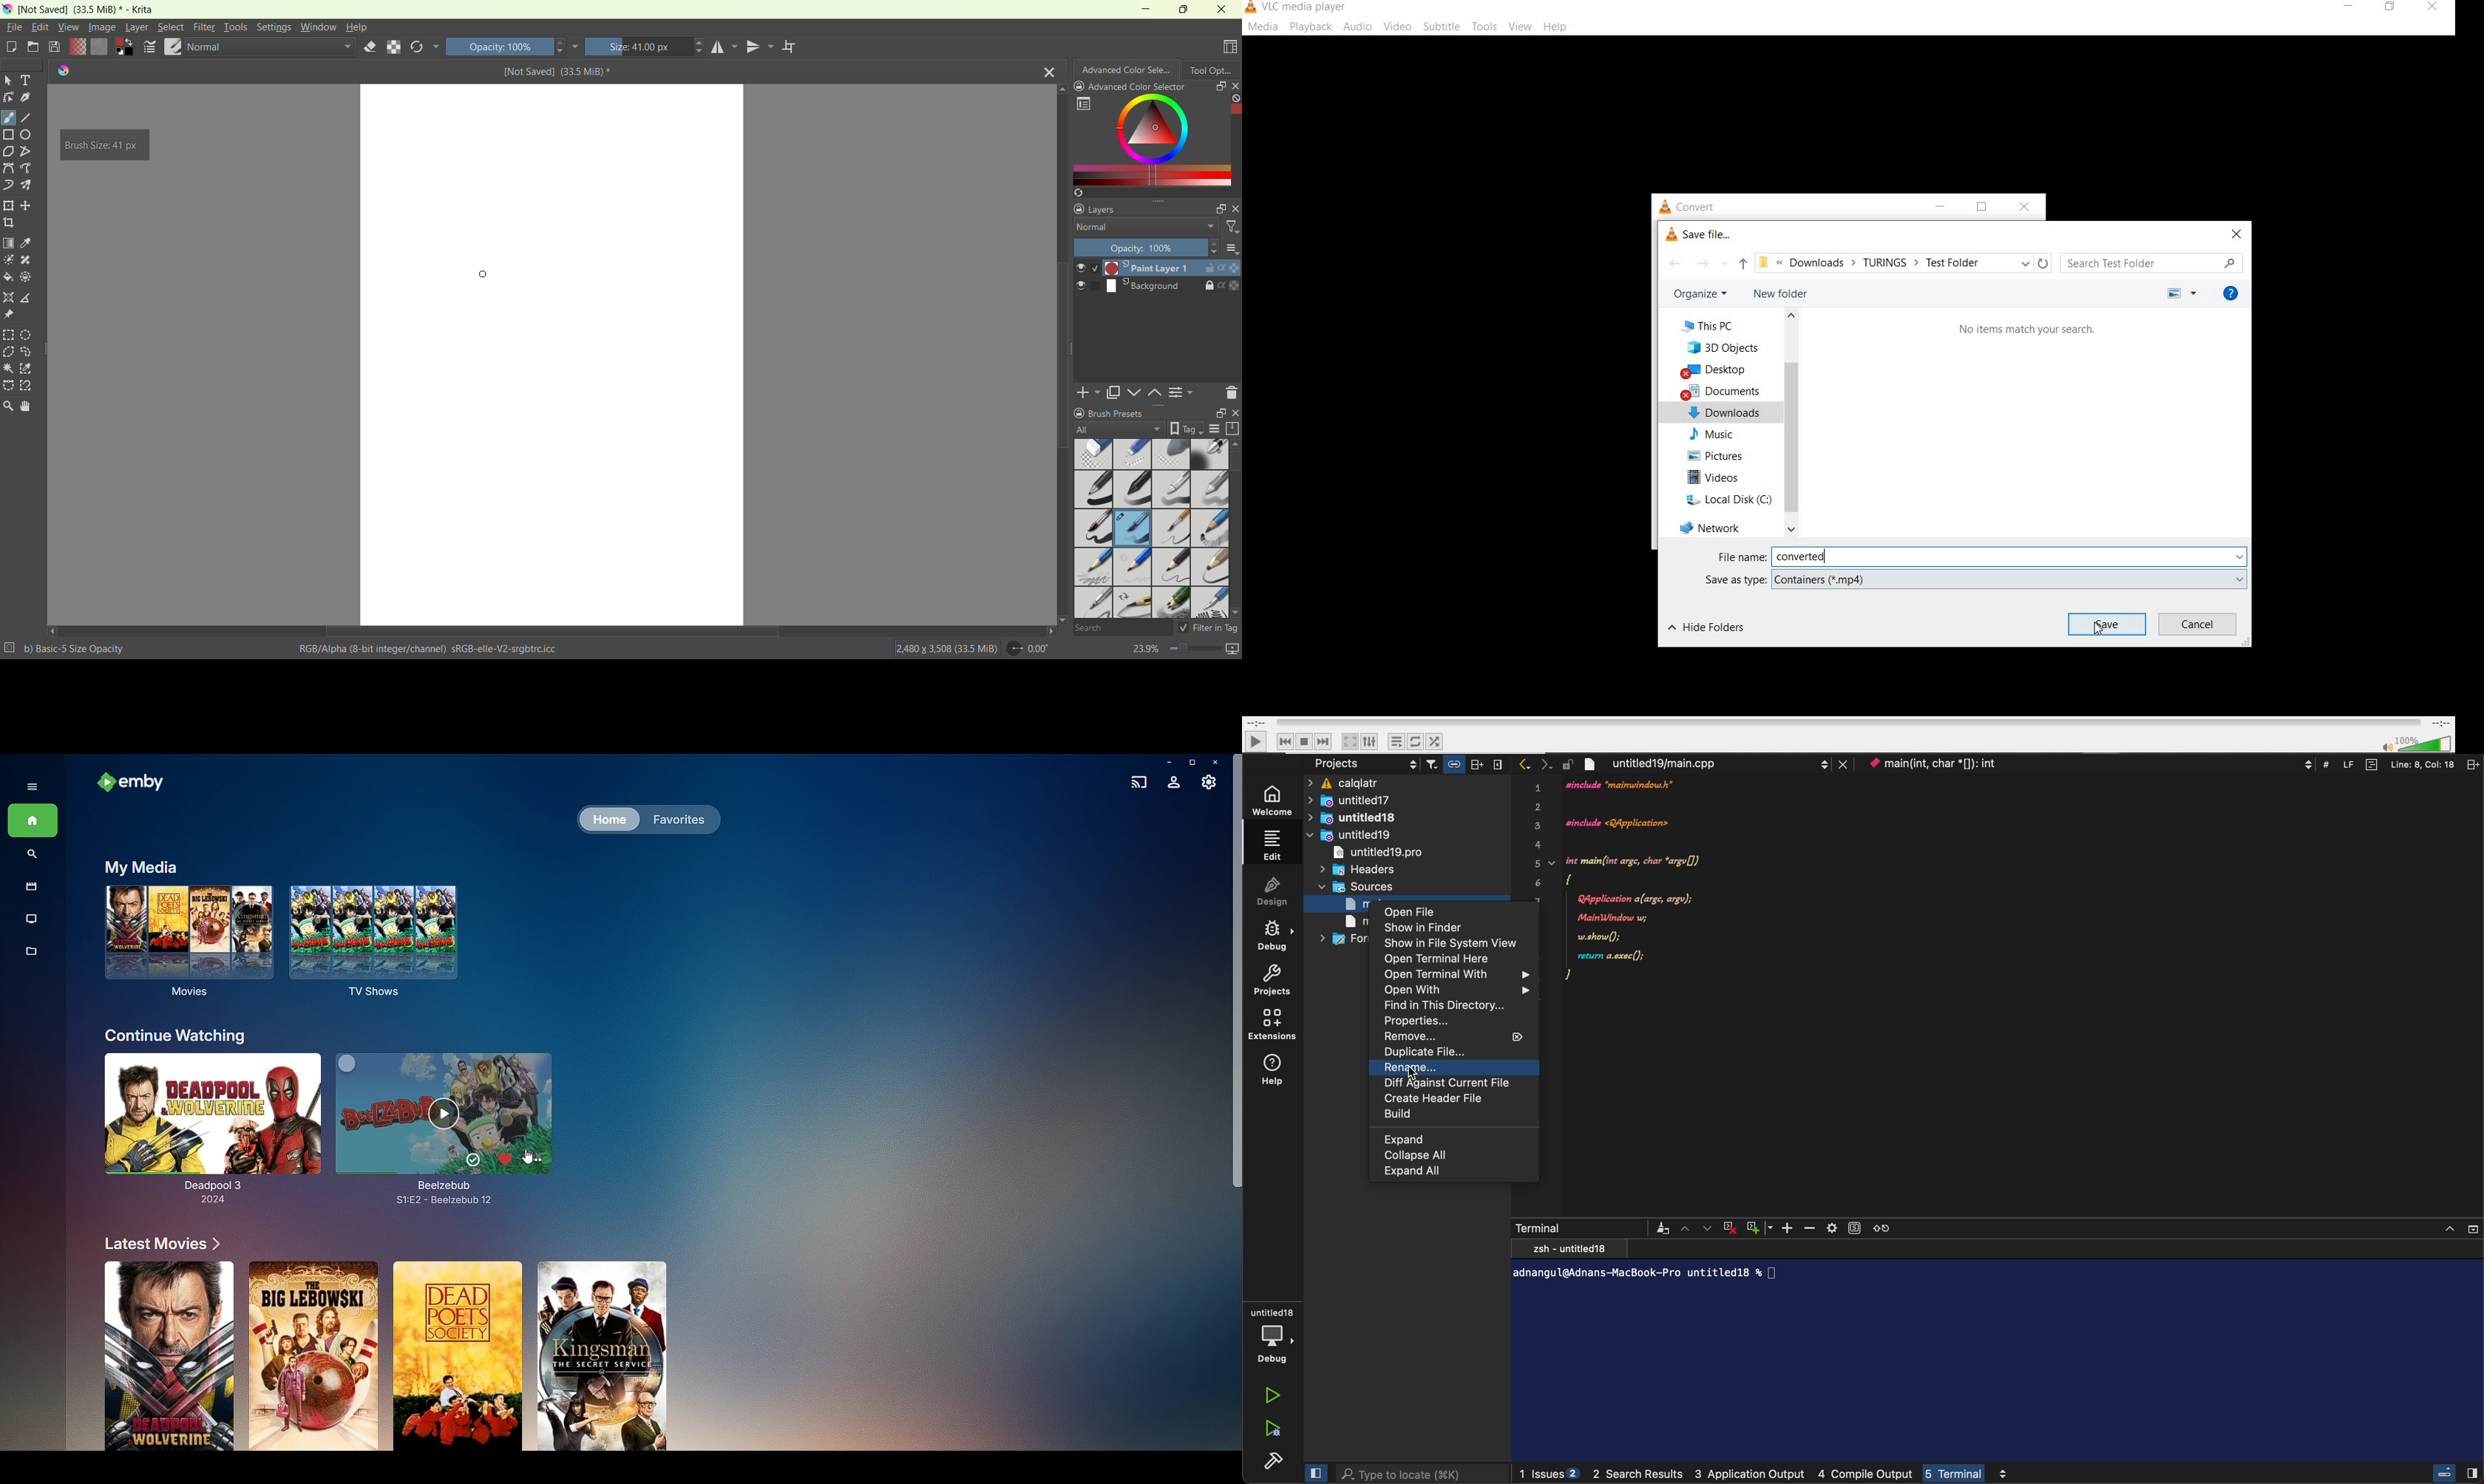  I want to click on build, so click(1447, 1116).